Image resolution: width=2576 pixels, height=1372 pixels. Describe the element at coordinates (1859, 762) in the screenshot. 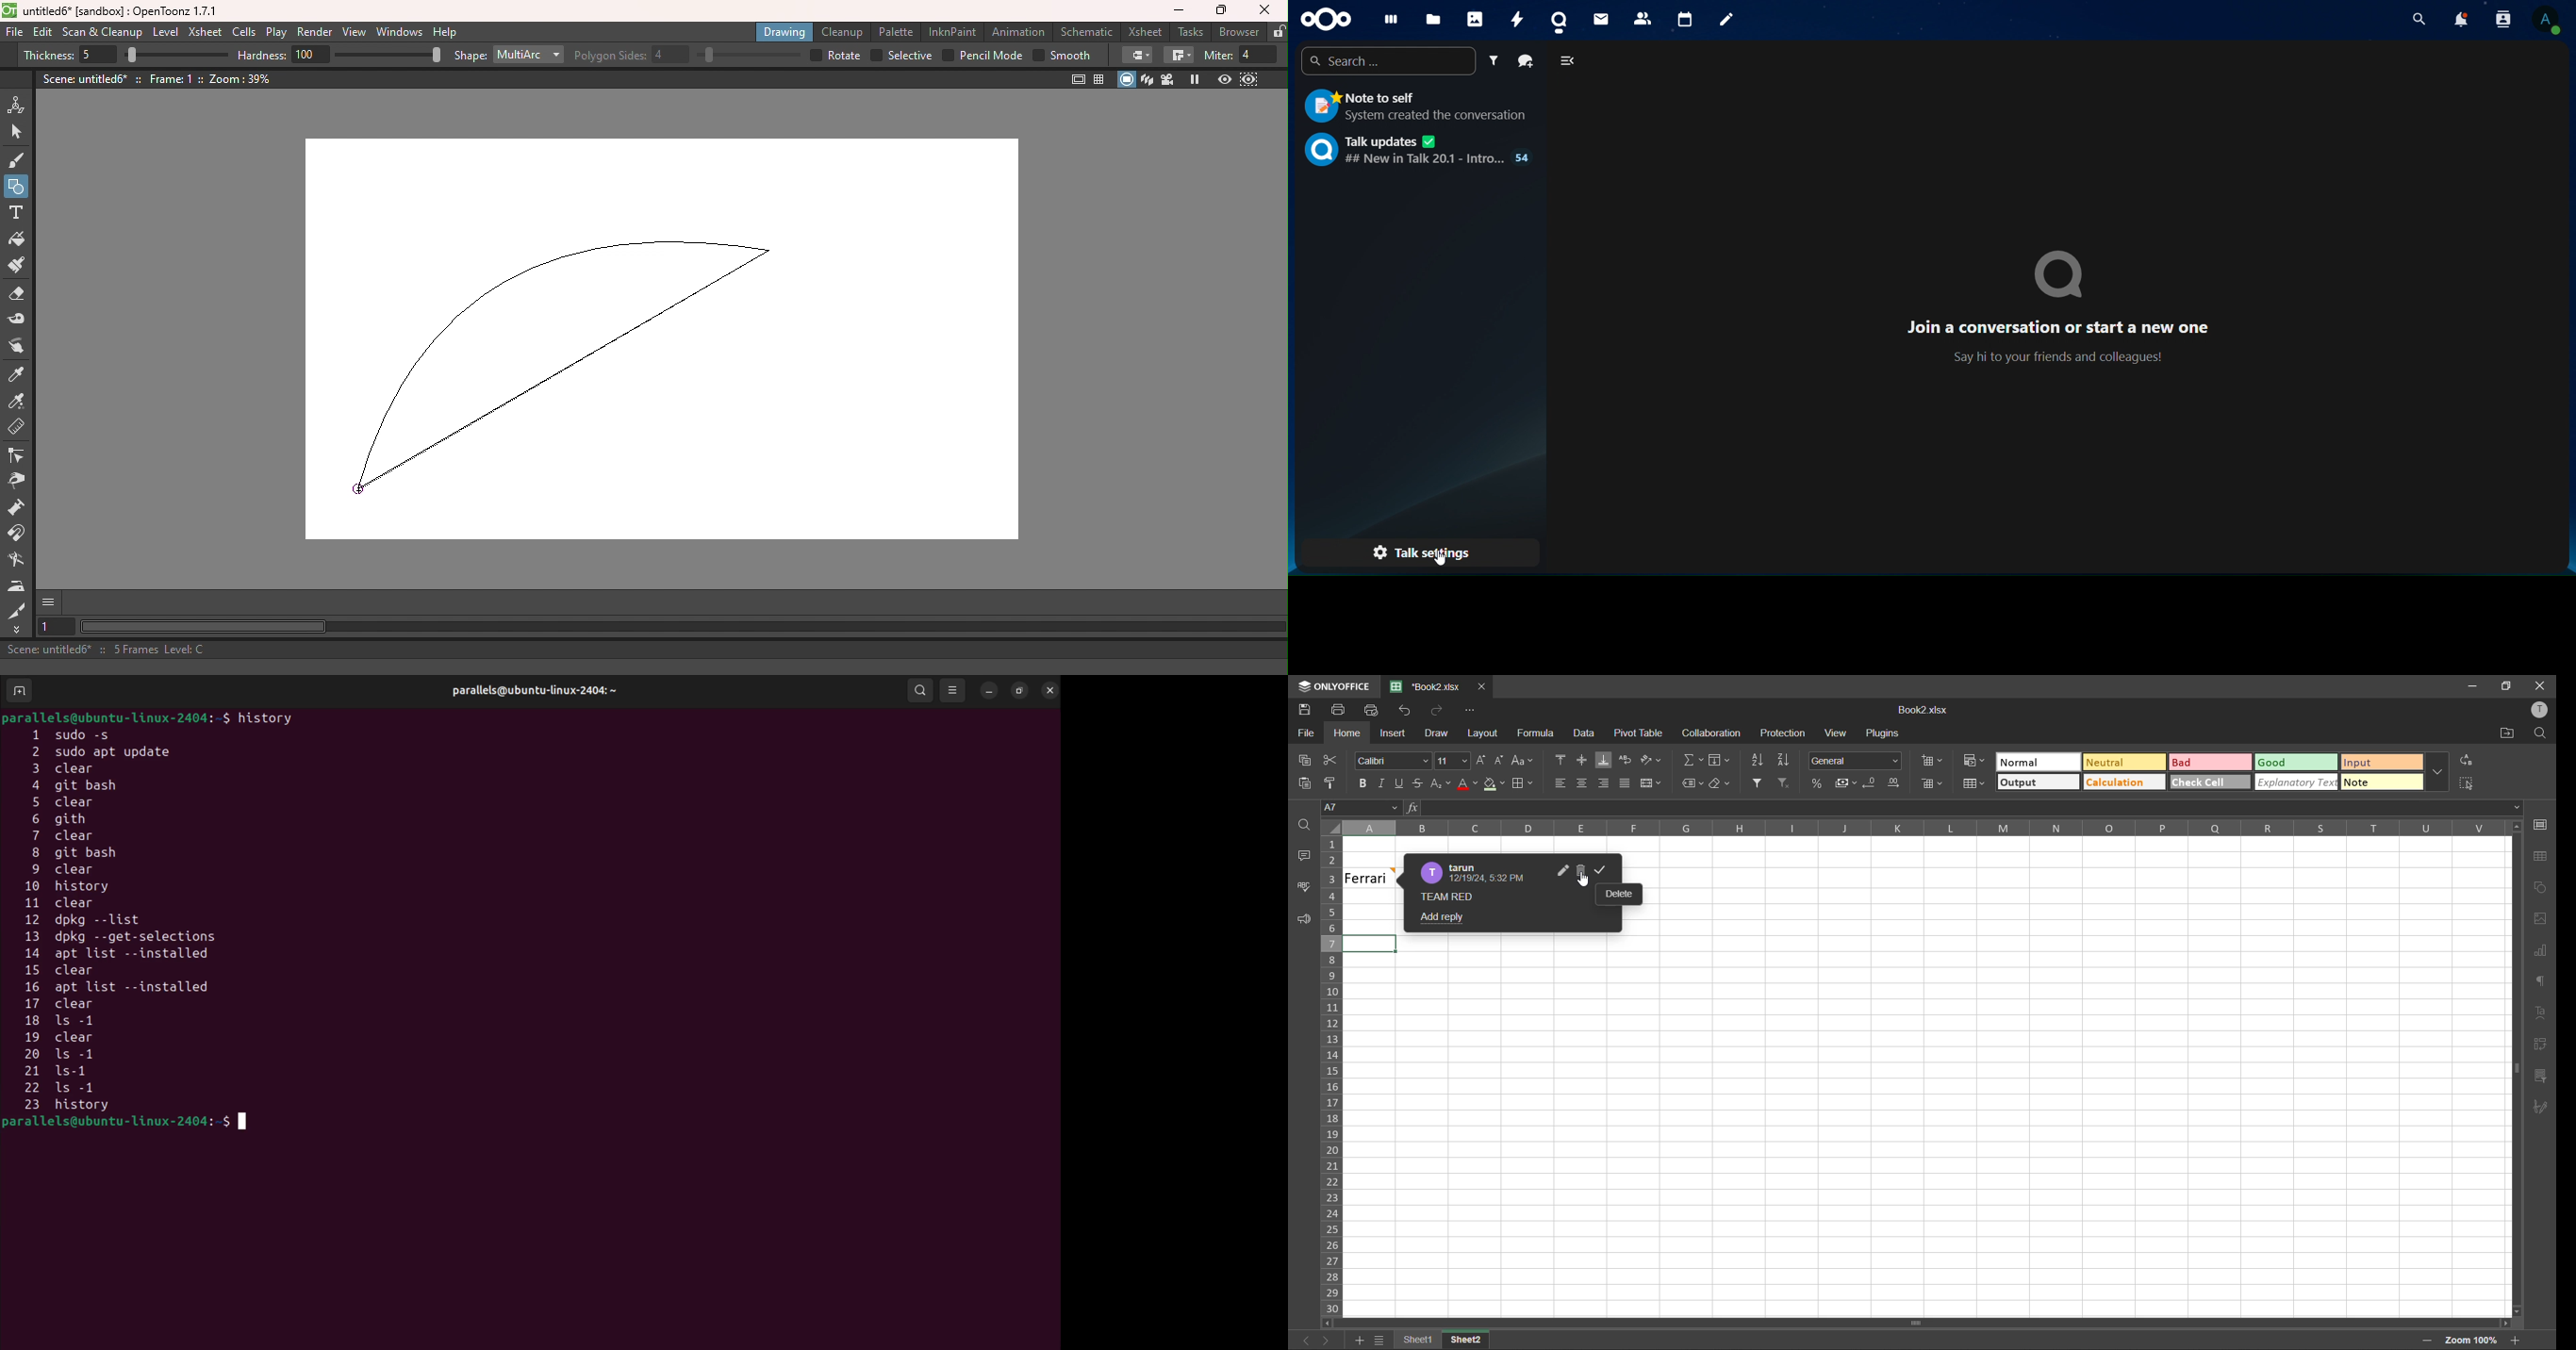

I see `number format` at that location.